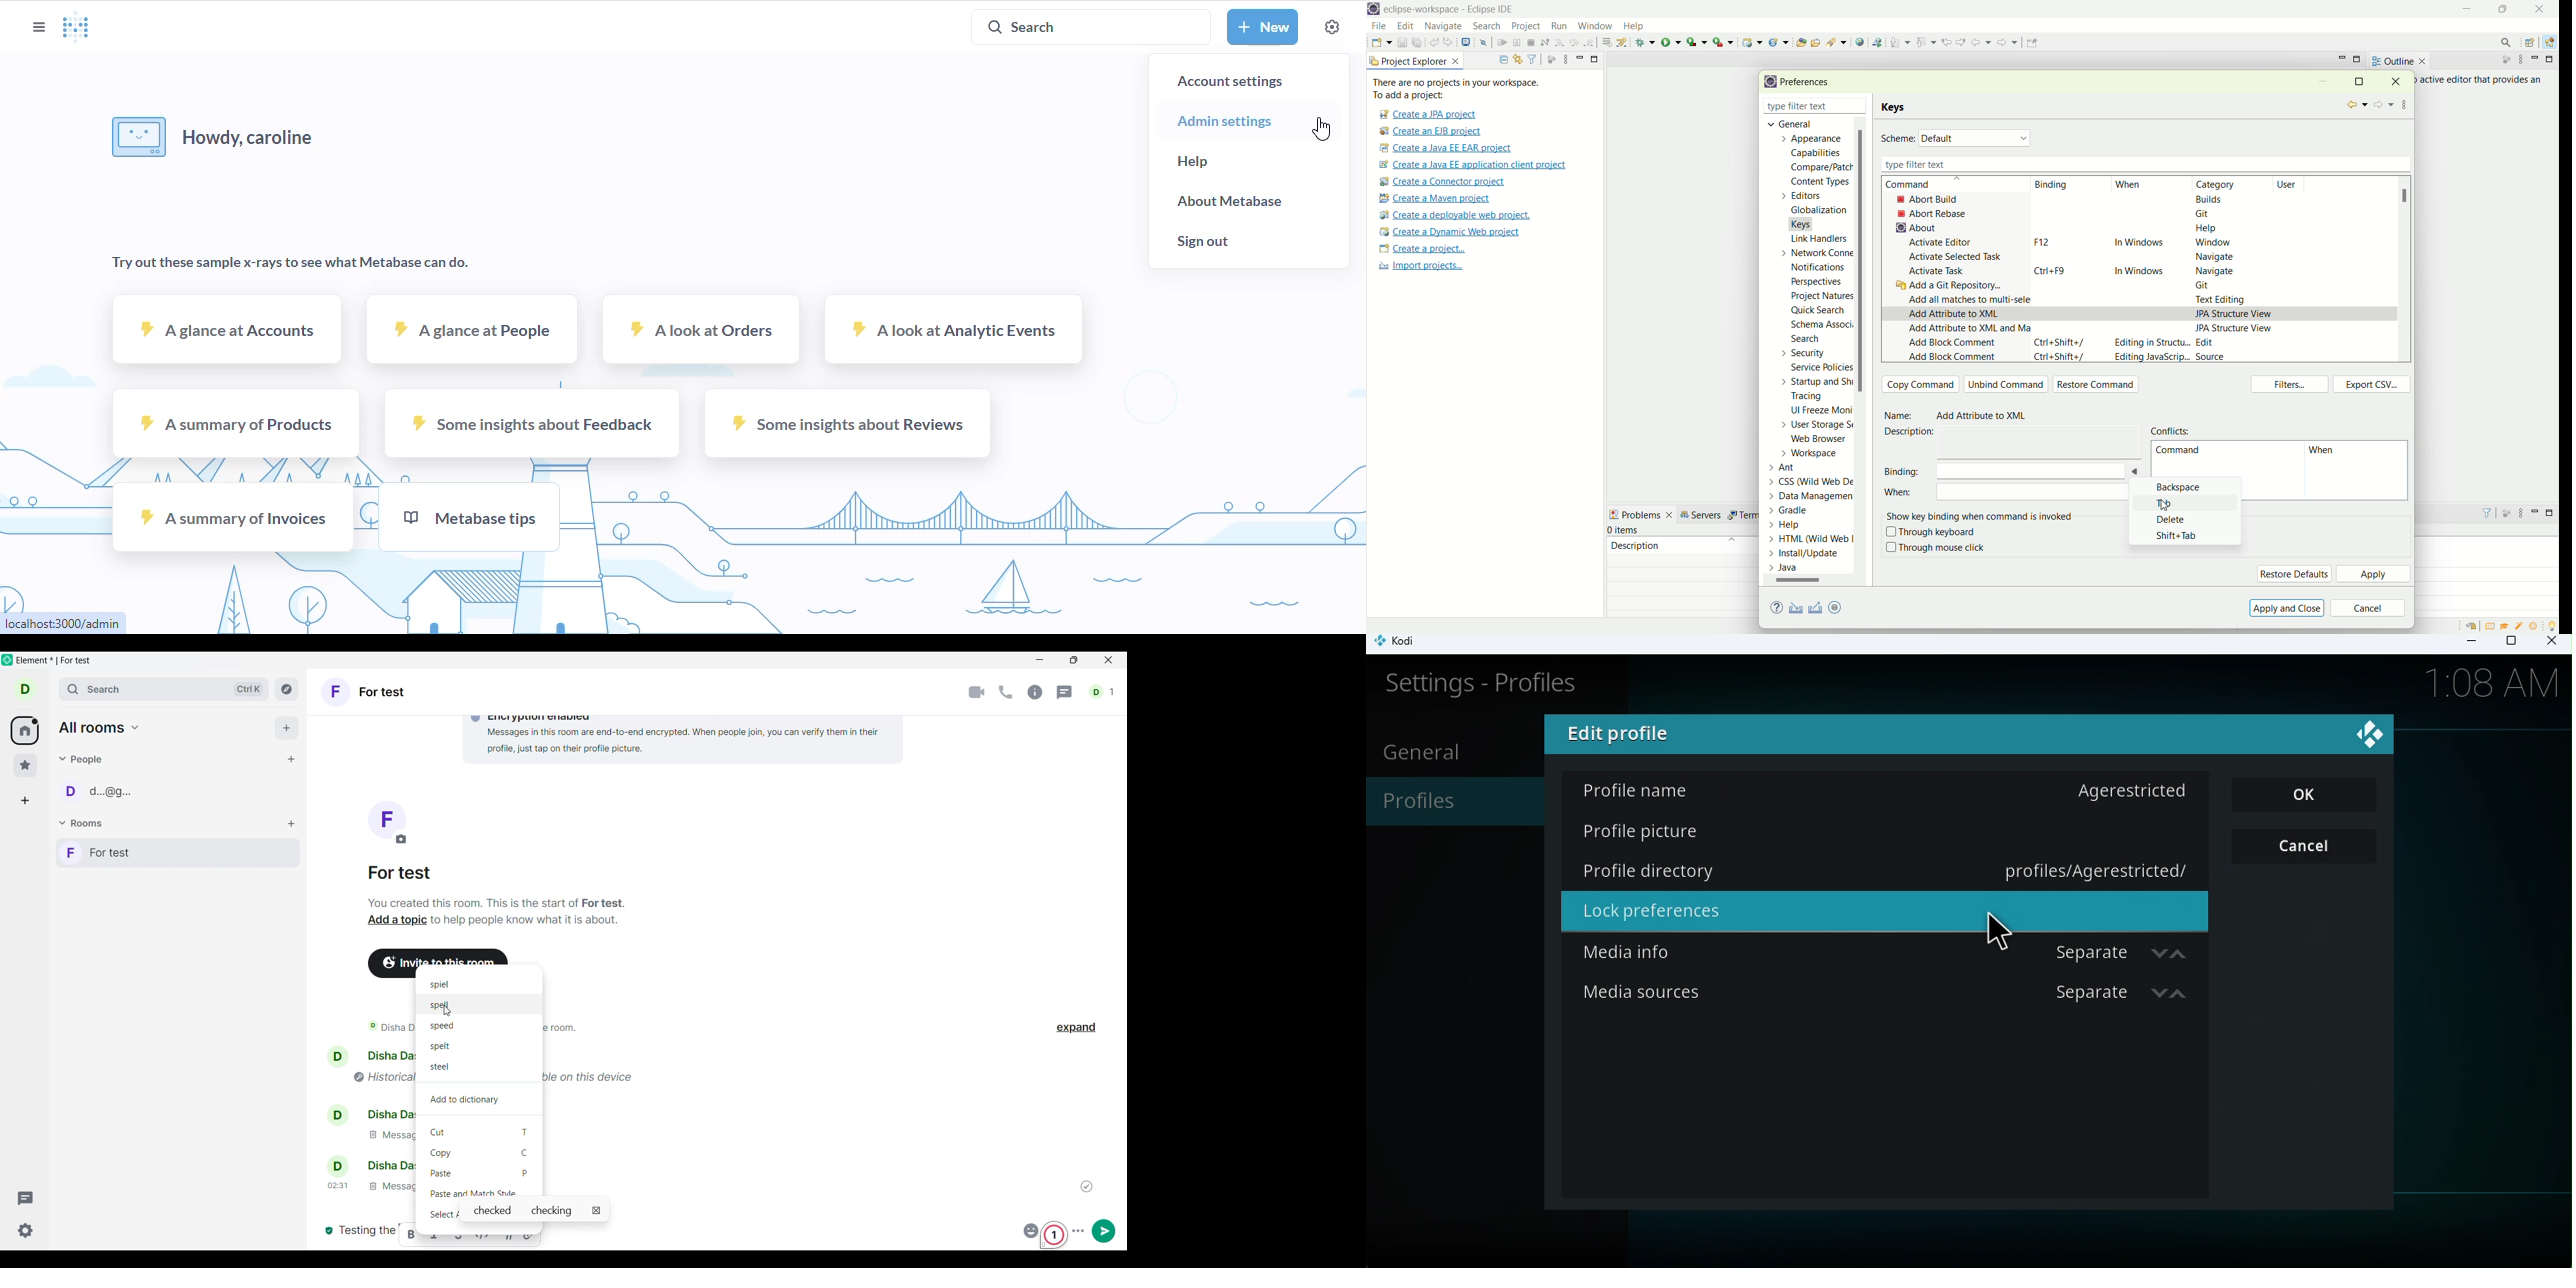 Image resolution: width=2576 pixels, height=1288 pixels. What do you see at coordinates (2177, 520) in the screenshot?
I see `Delete` at bounding box center [2177, 520].